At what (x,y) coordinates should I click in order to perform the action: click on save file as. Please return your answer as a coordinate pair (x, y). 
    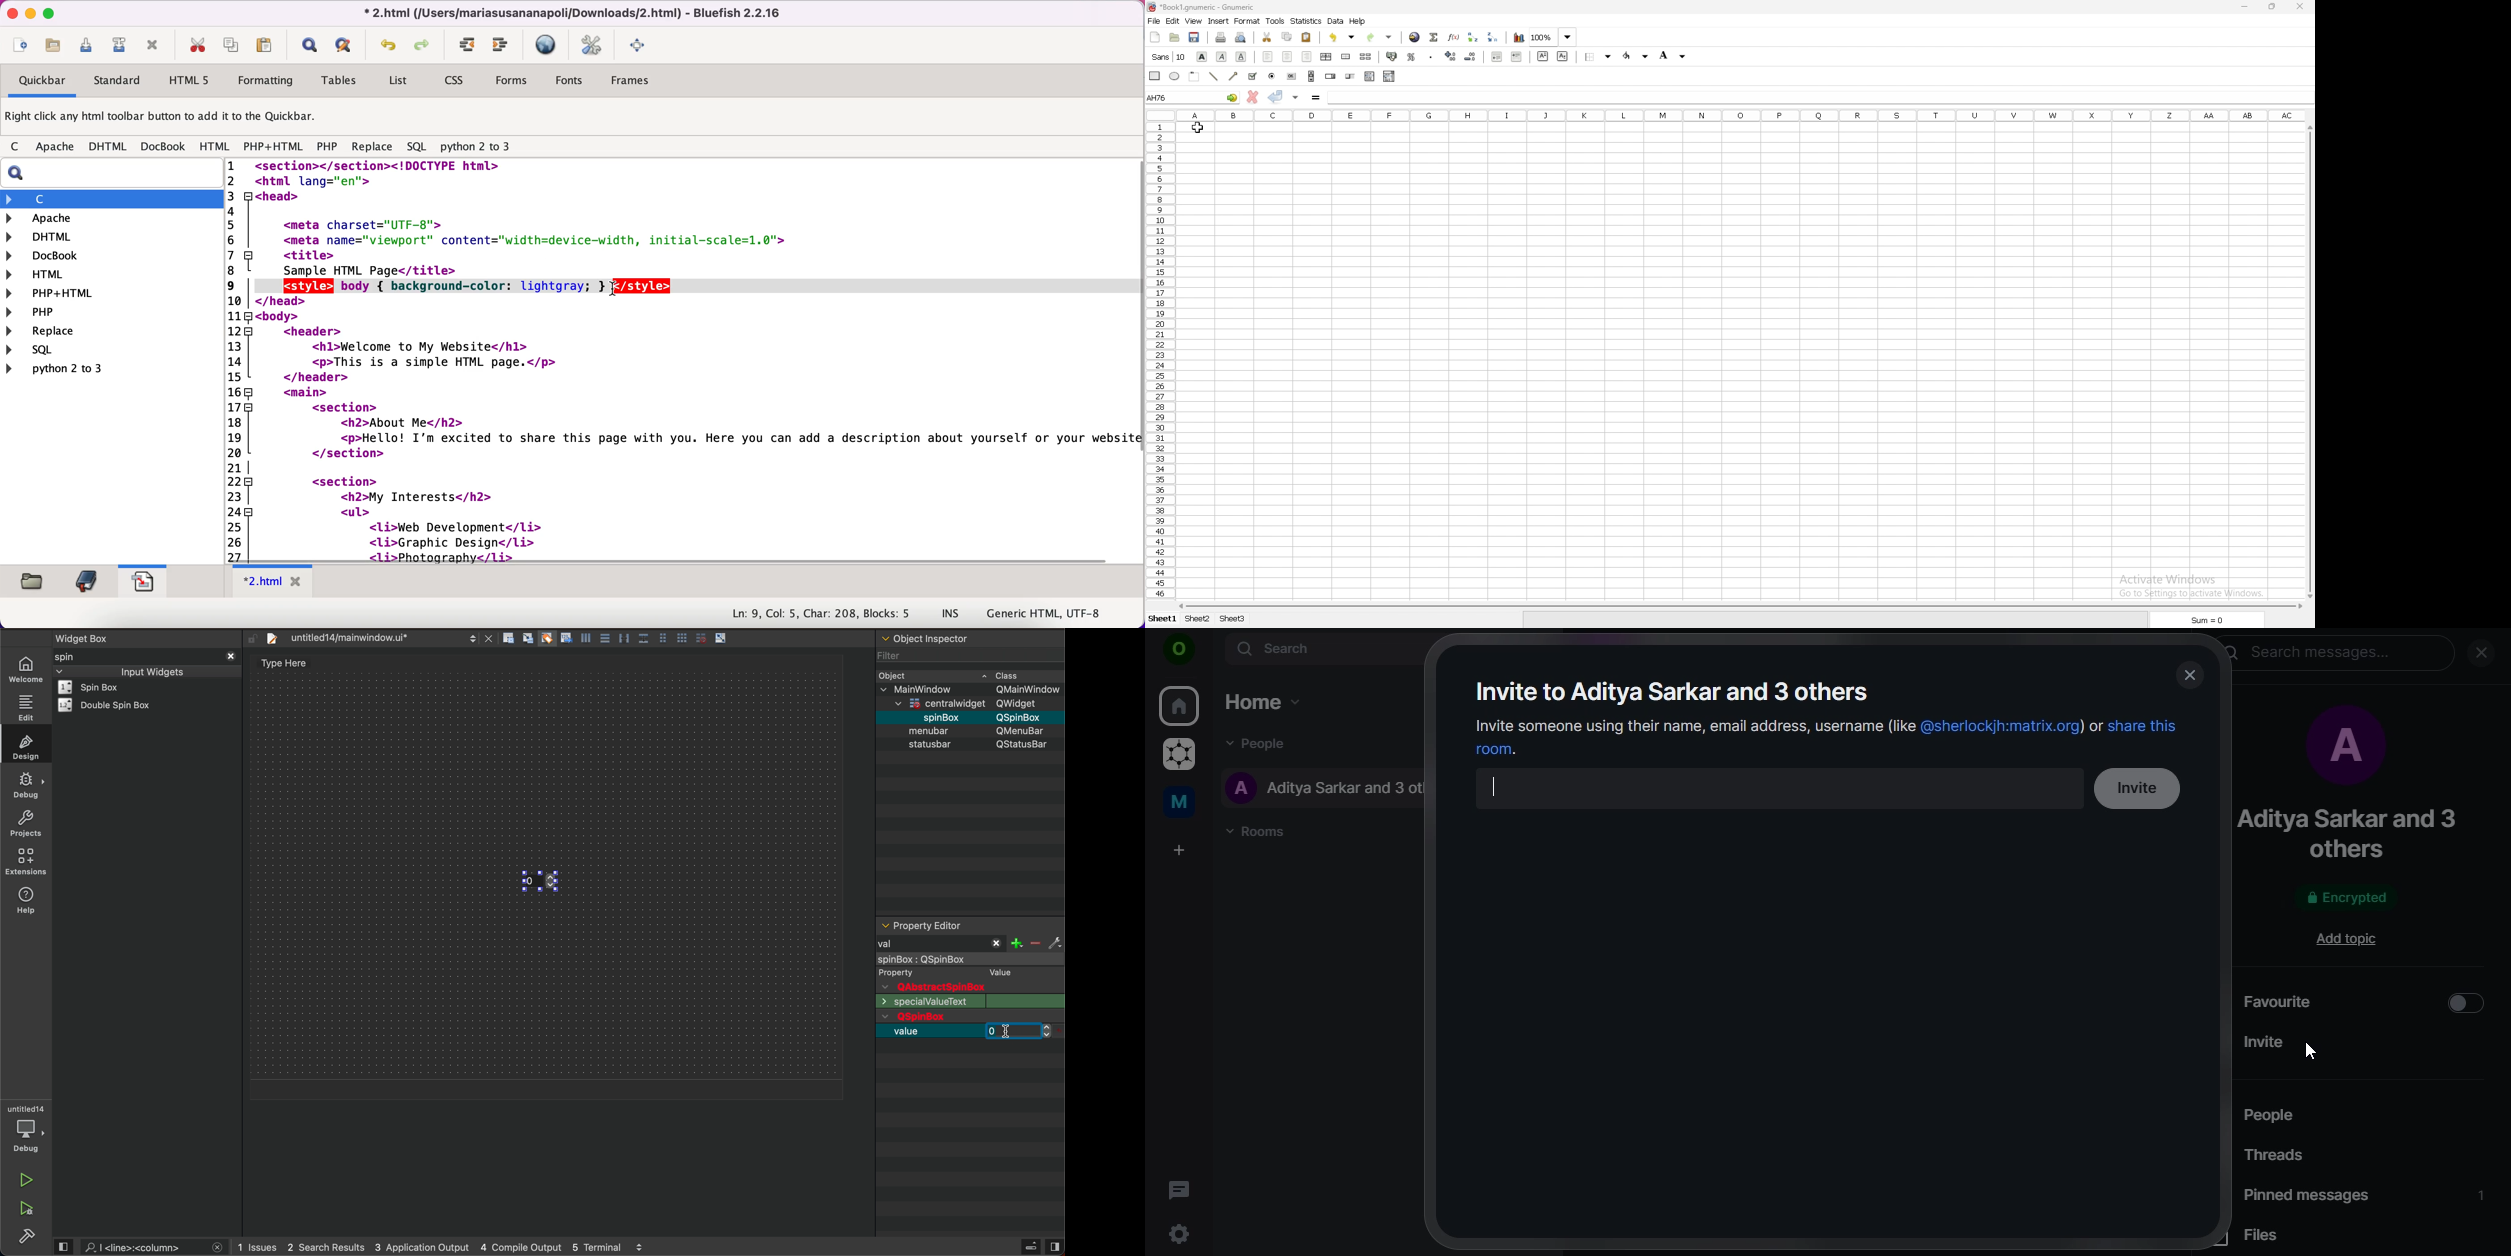
    Looking at the image, I should click on (118, 45).